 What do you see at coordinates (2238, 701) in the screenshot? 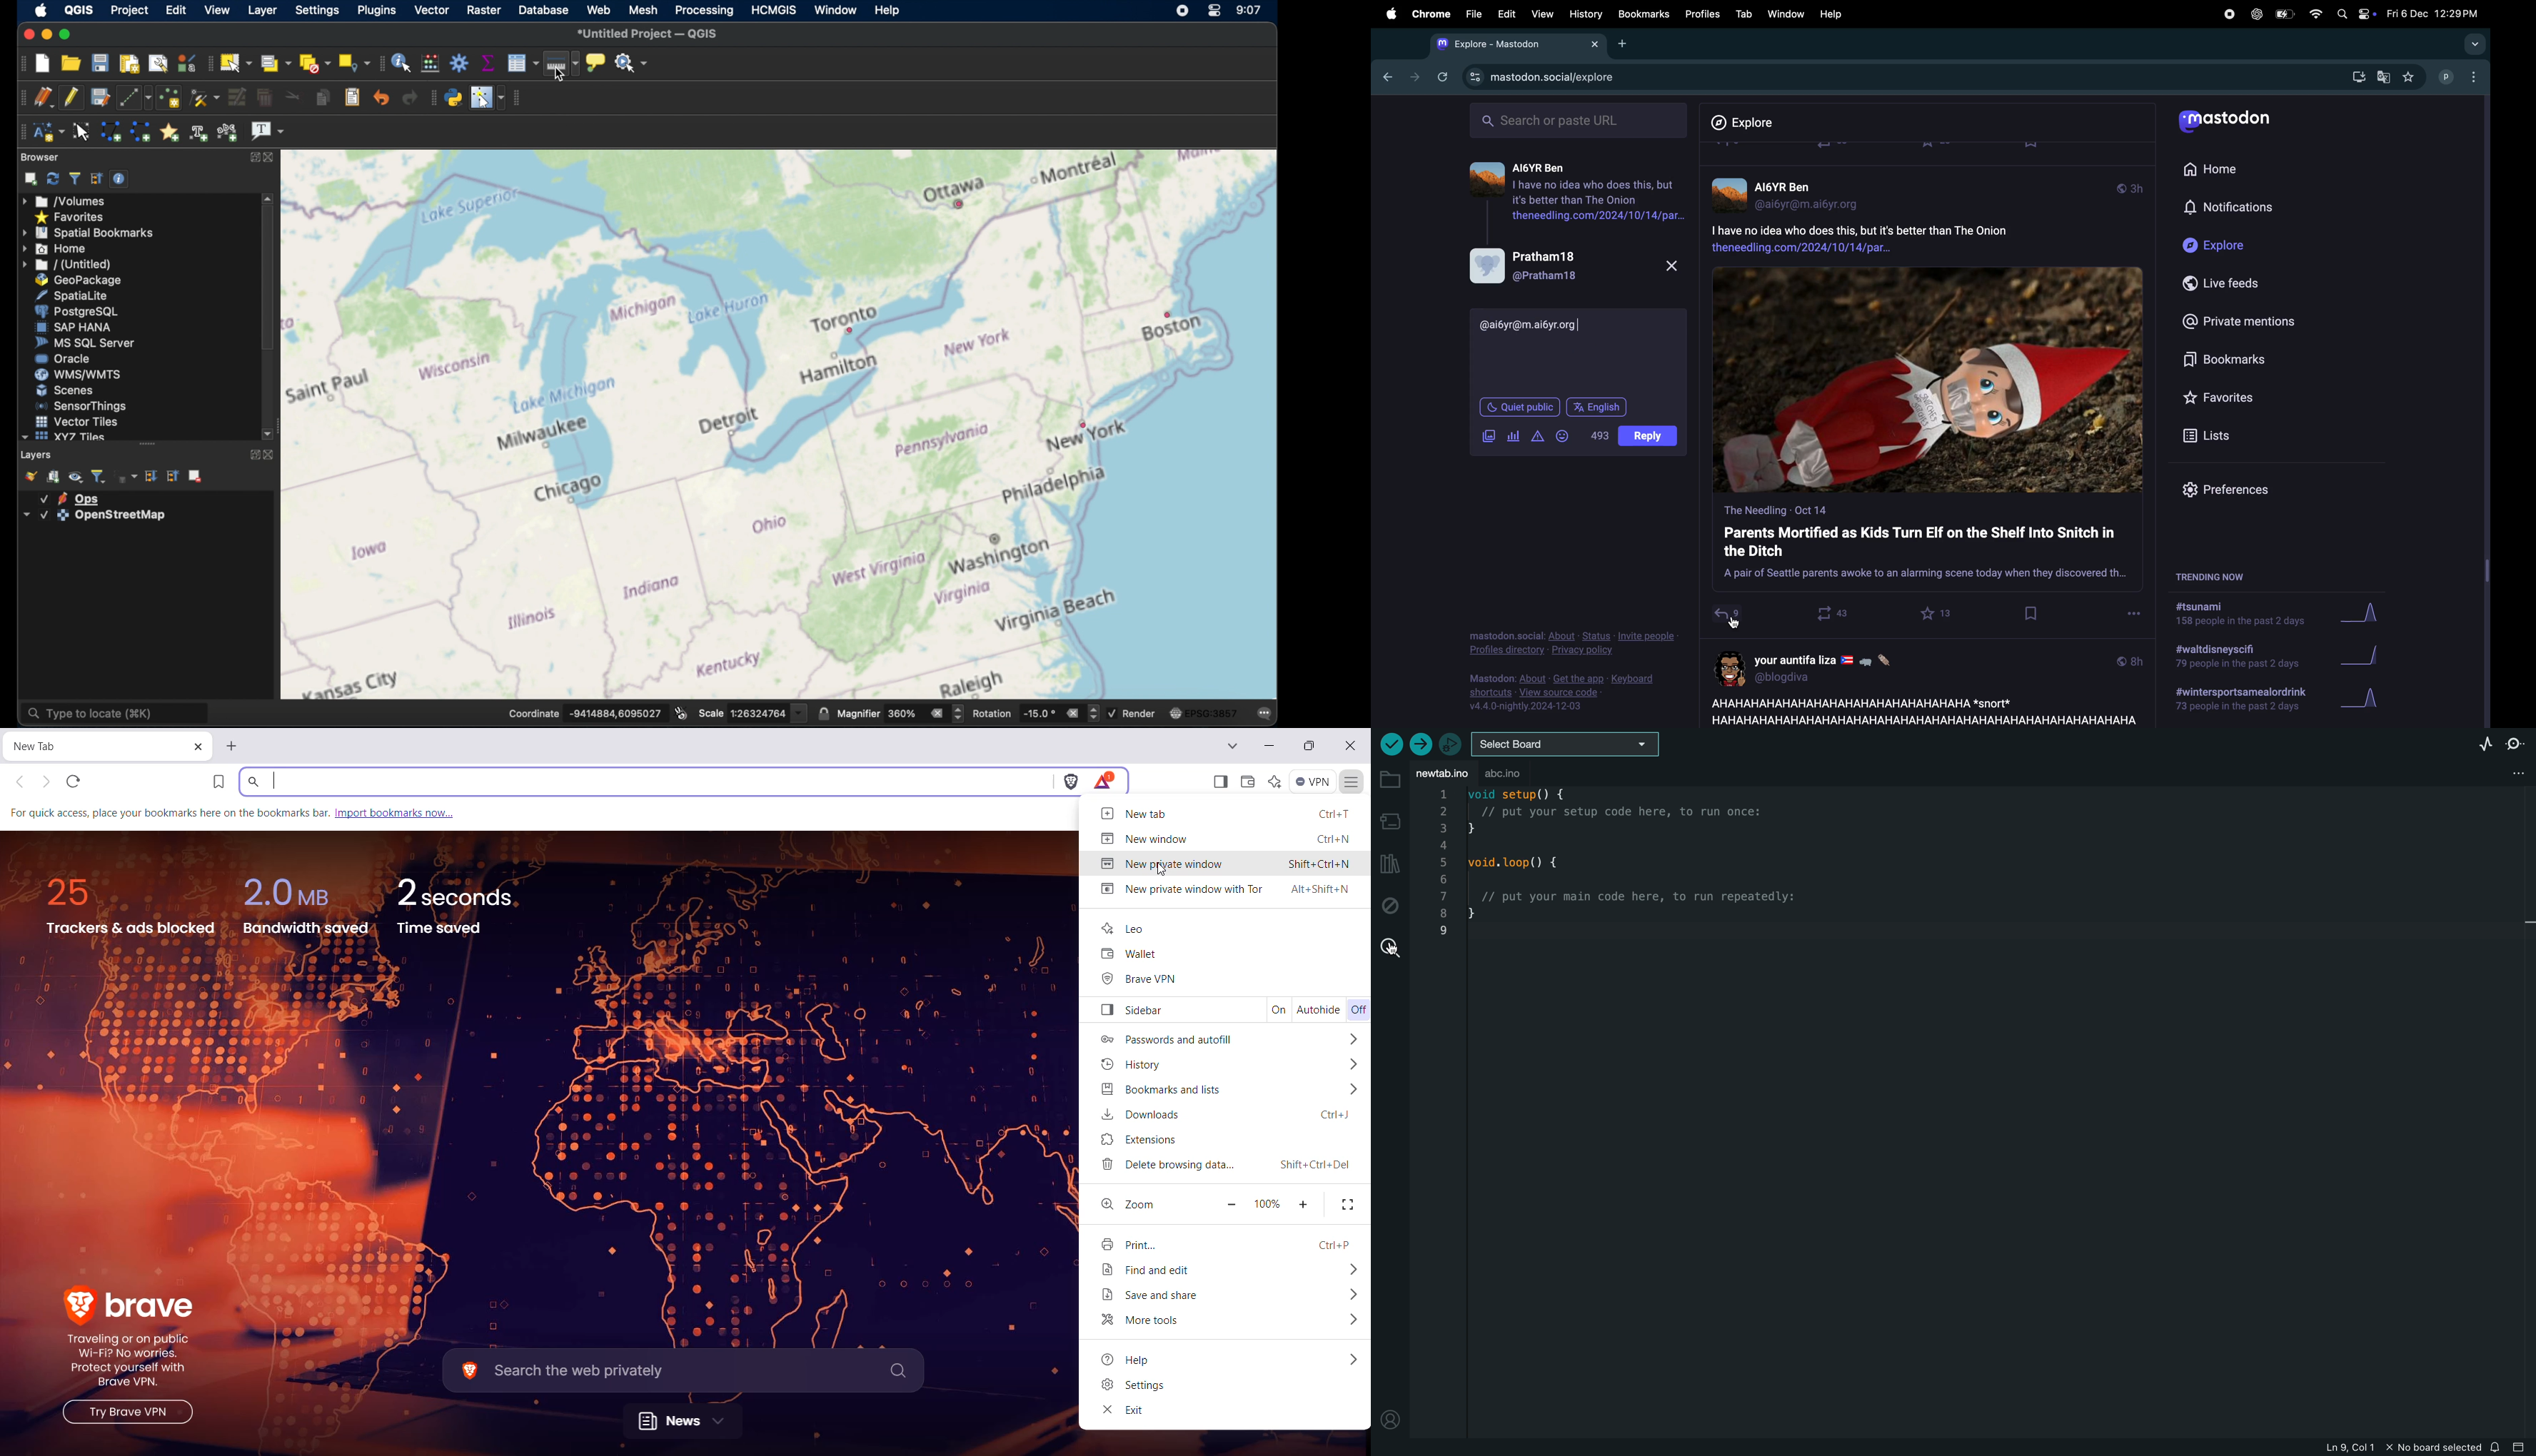
I see `#winter sport drink` at bounding box center [2238, 701].